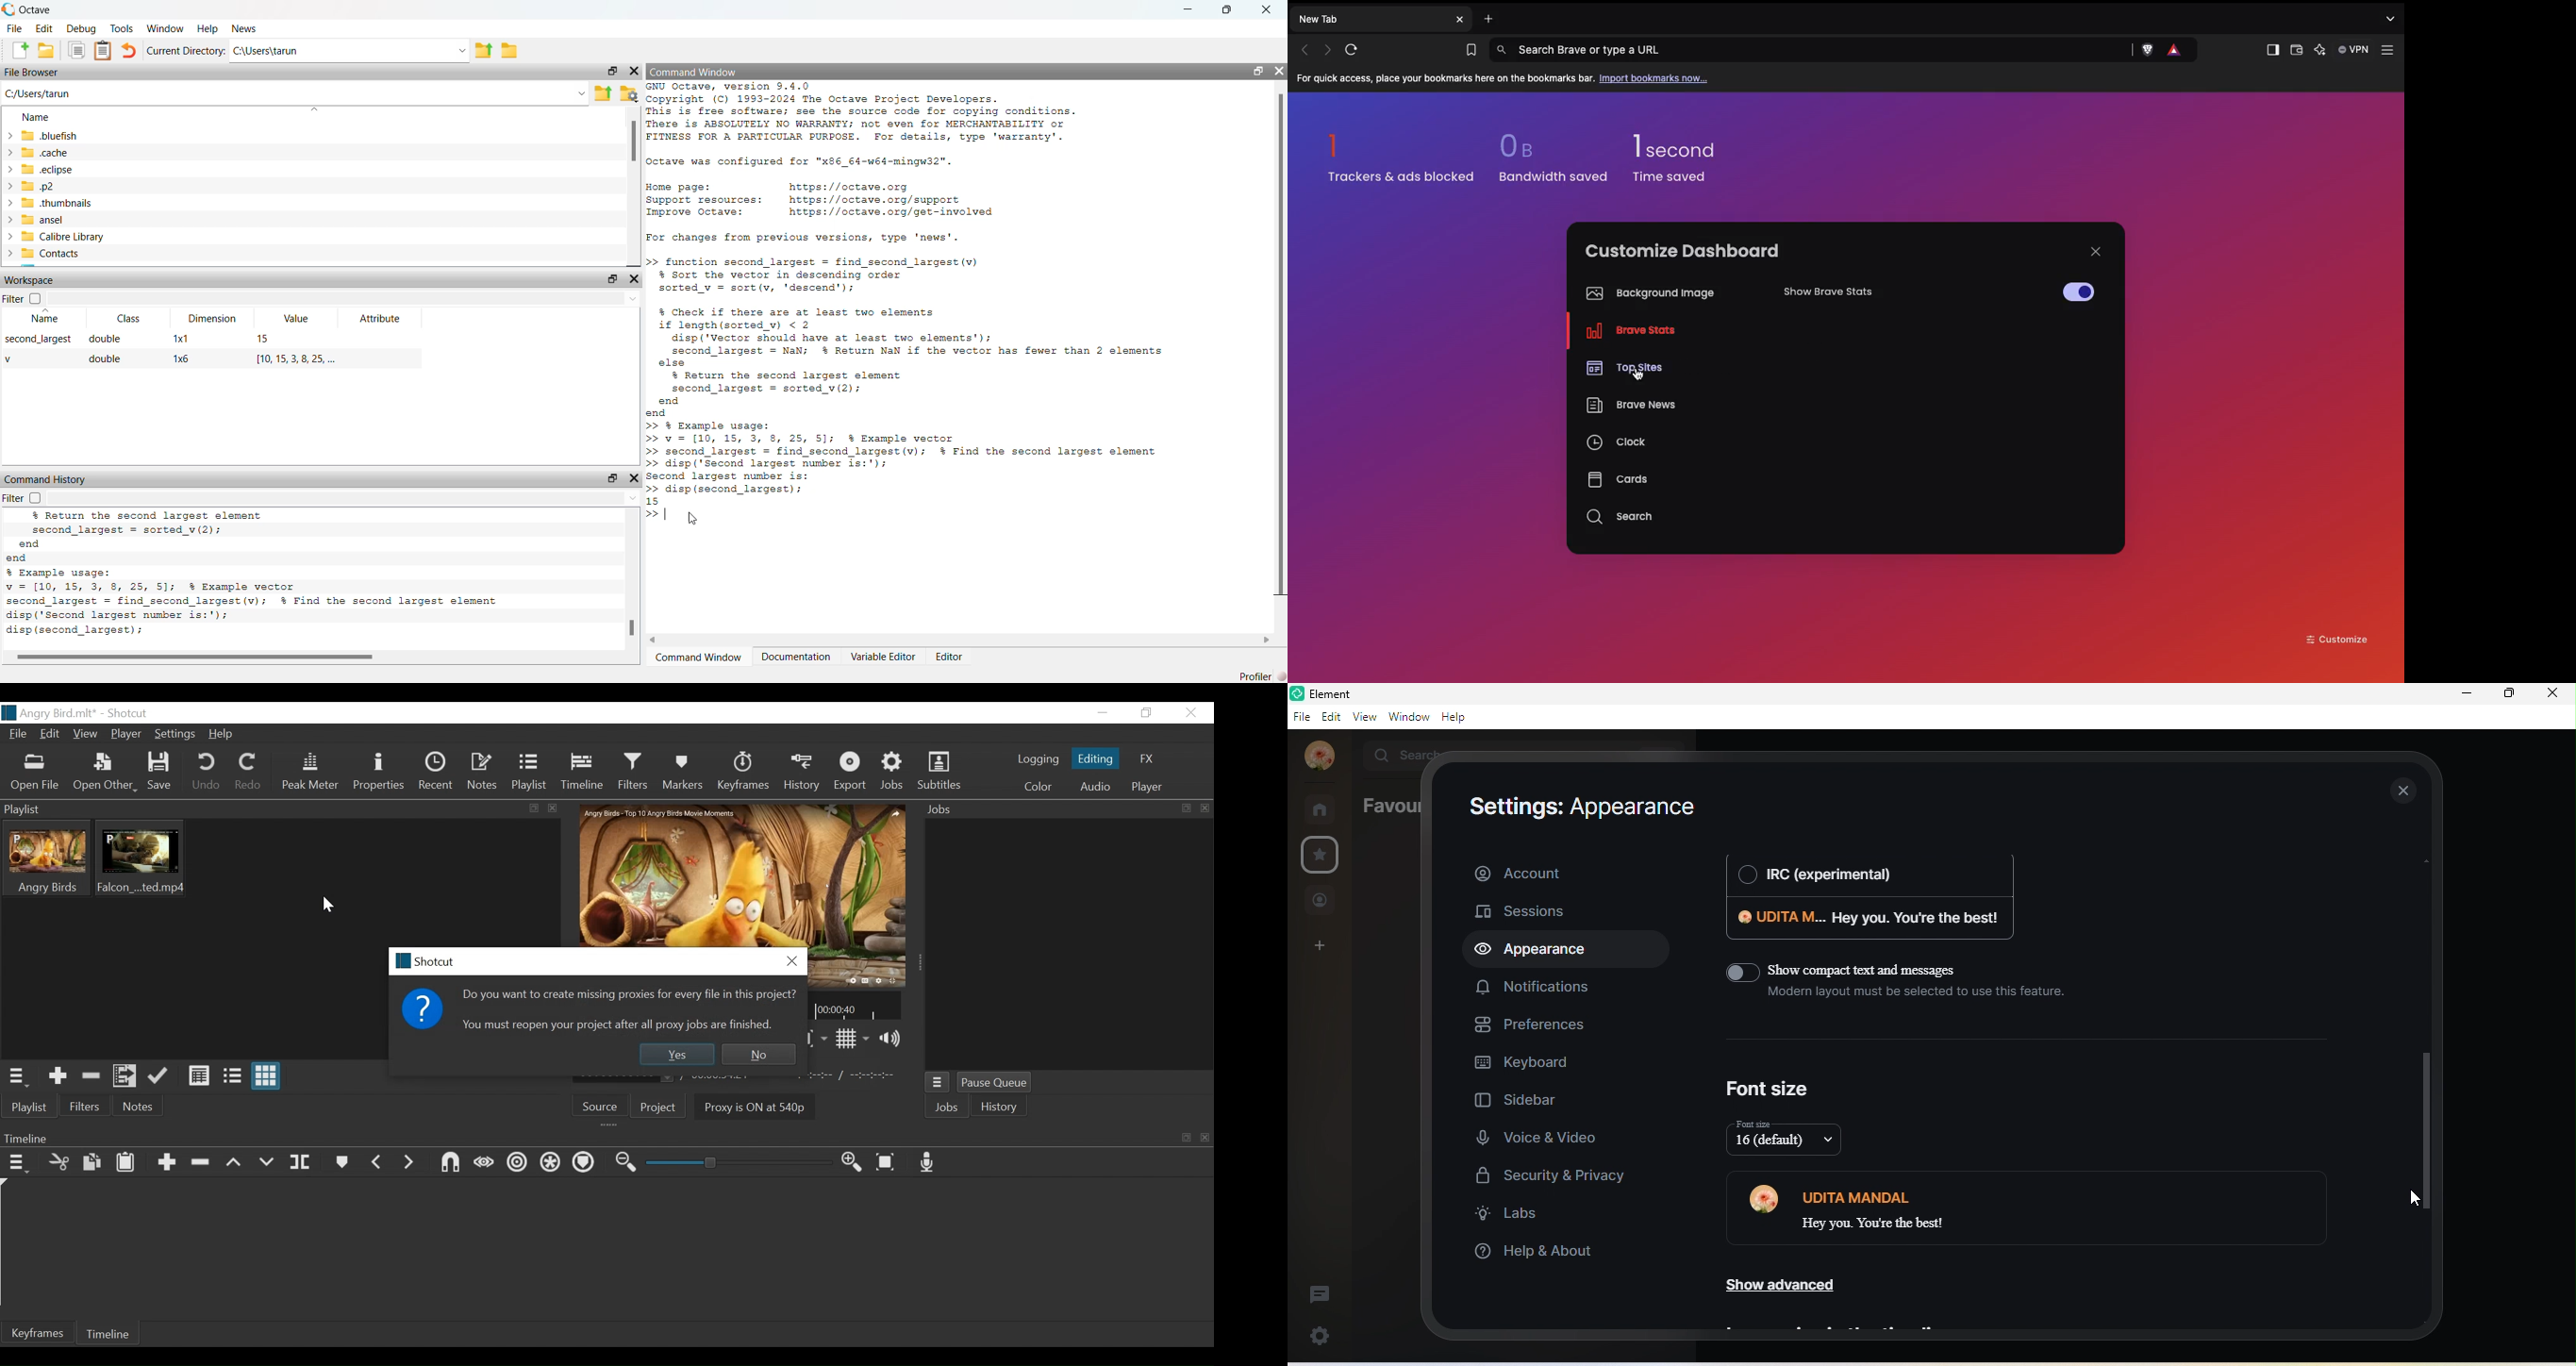 The height and width of the screenshot is (1372, 2576). I want to click on View as Files, so click(231, 1074).